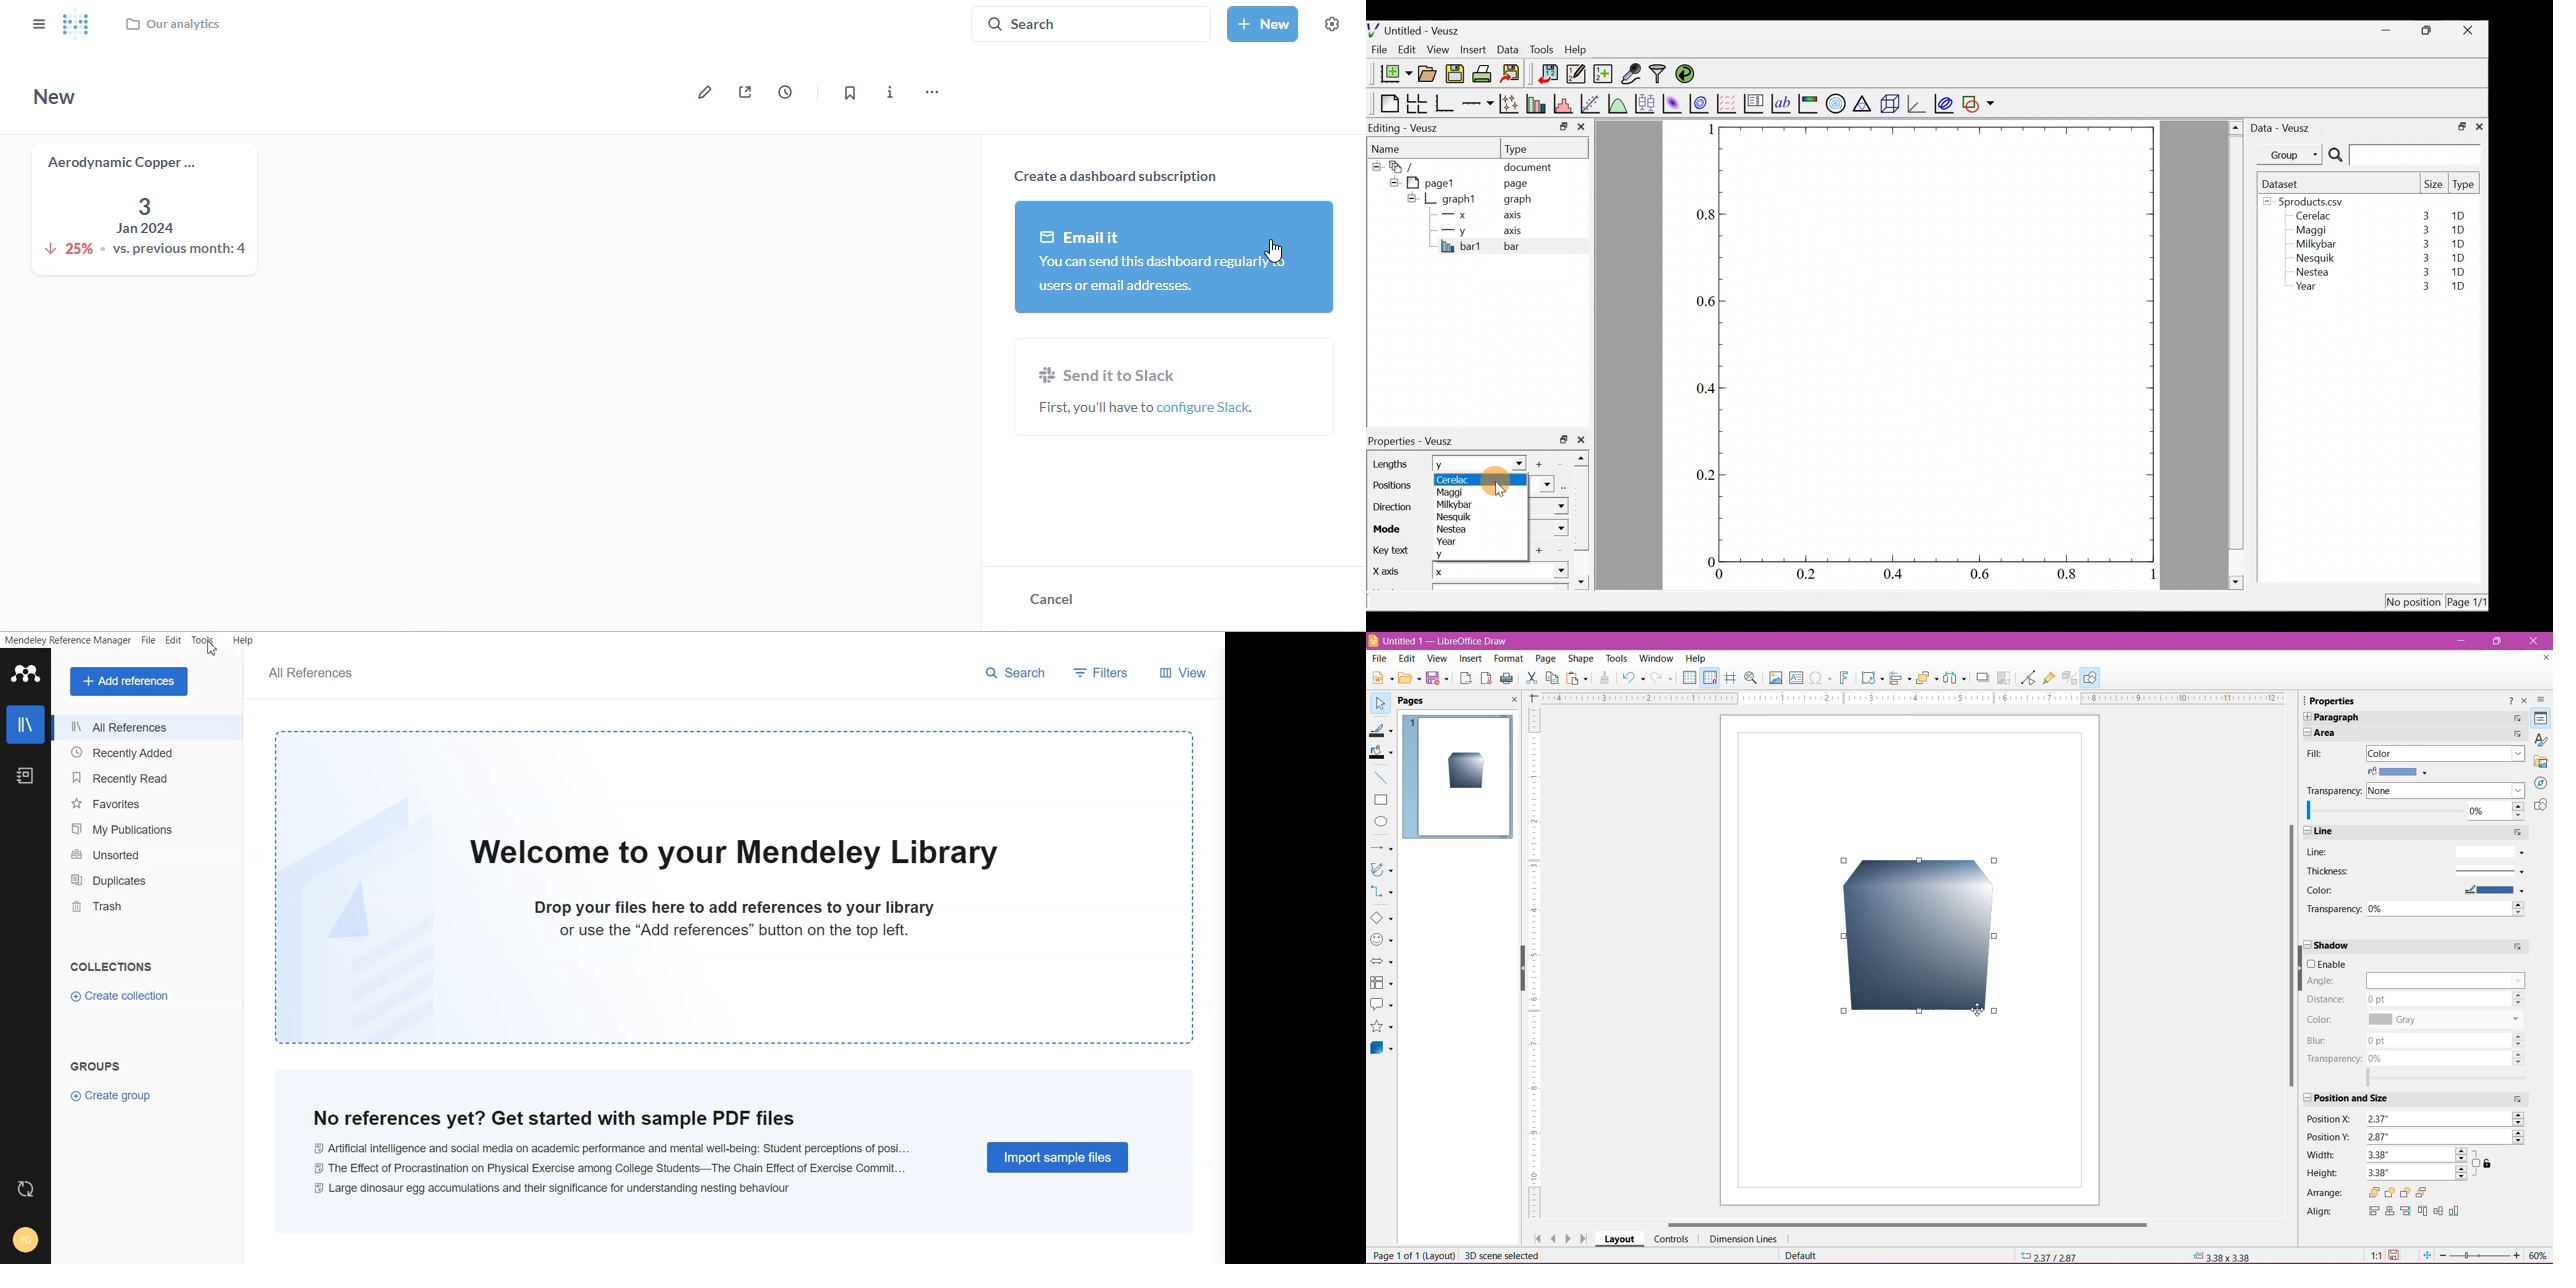 The width and height of the screenshot is (2576, 1288). What do you see at coordinates (1845, 678) in the screenshot?
I see `Insert Fontwork Text` at bounding box center [1845, 678].